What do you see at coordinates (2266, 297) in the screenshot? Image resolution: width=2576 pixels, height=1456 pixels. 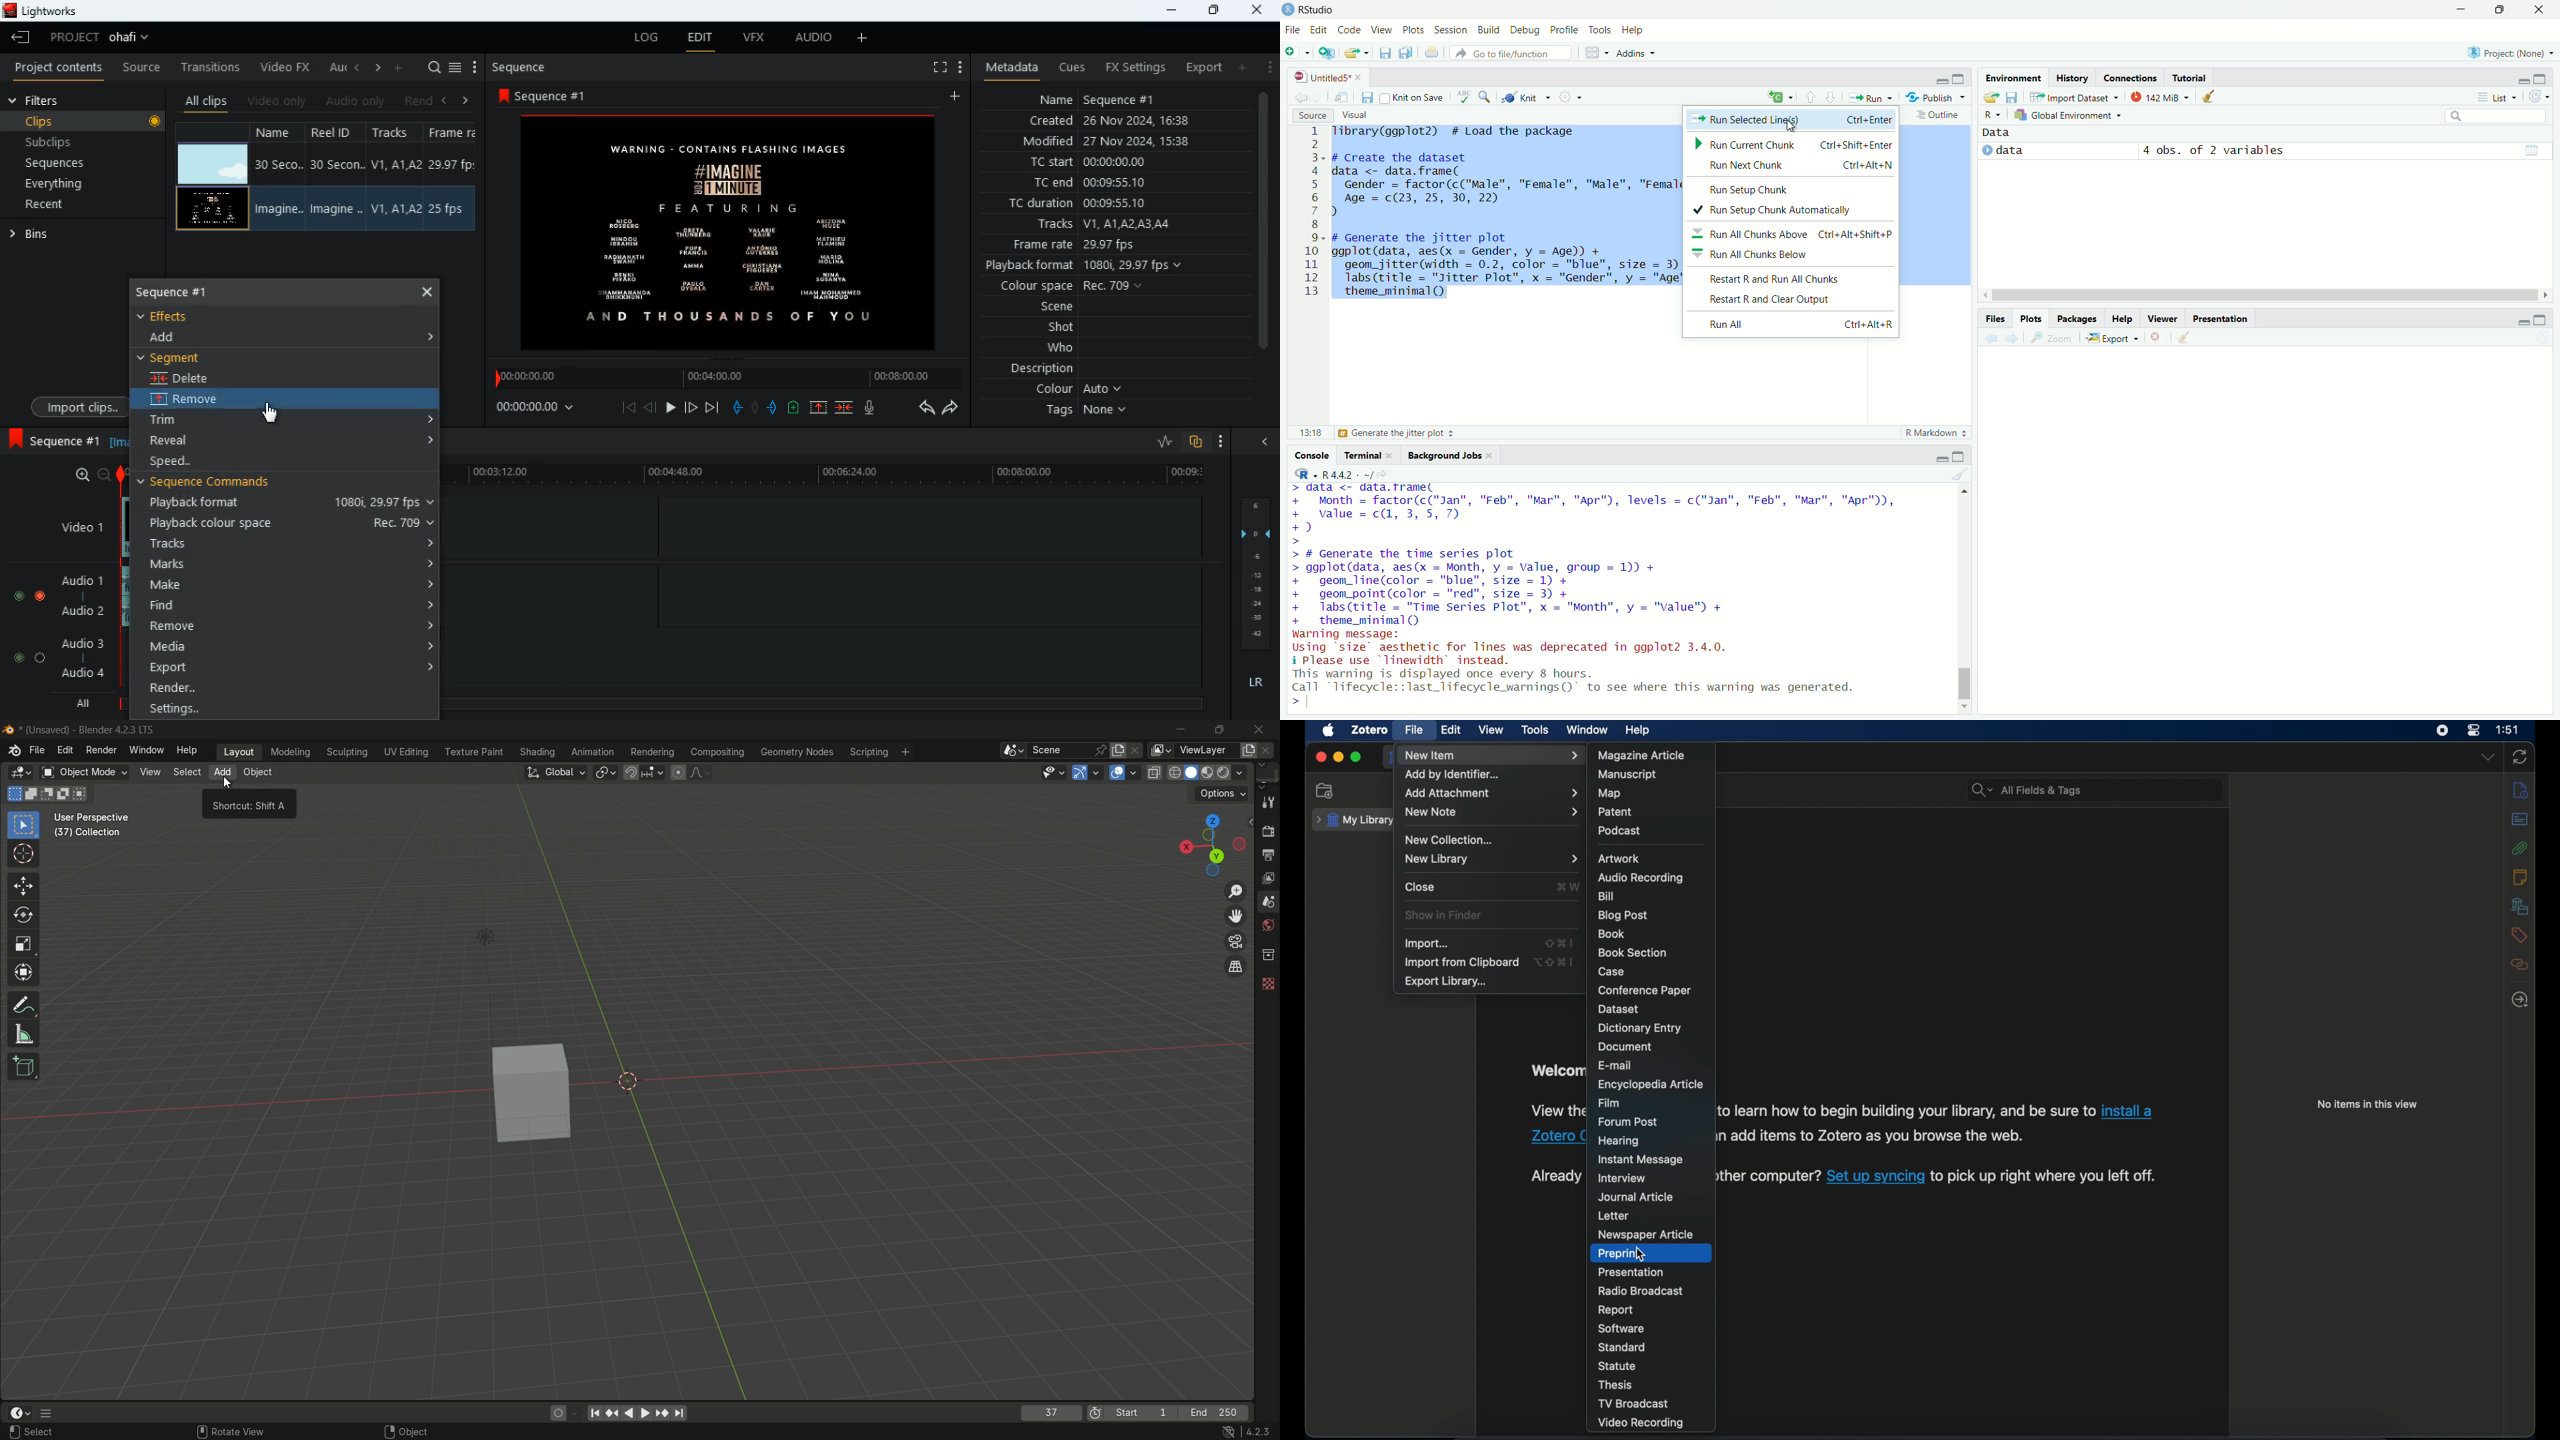 I see `scrollbar` at bounding box center [2266, 297].